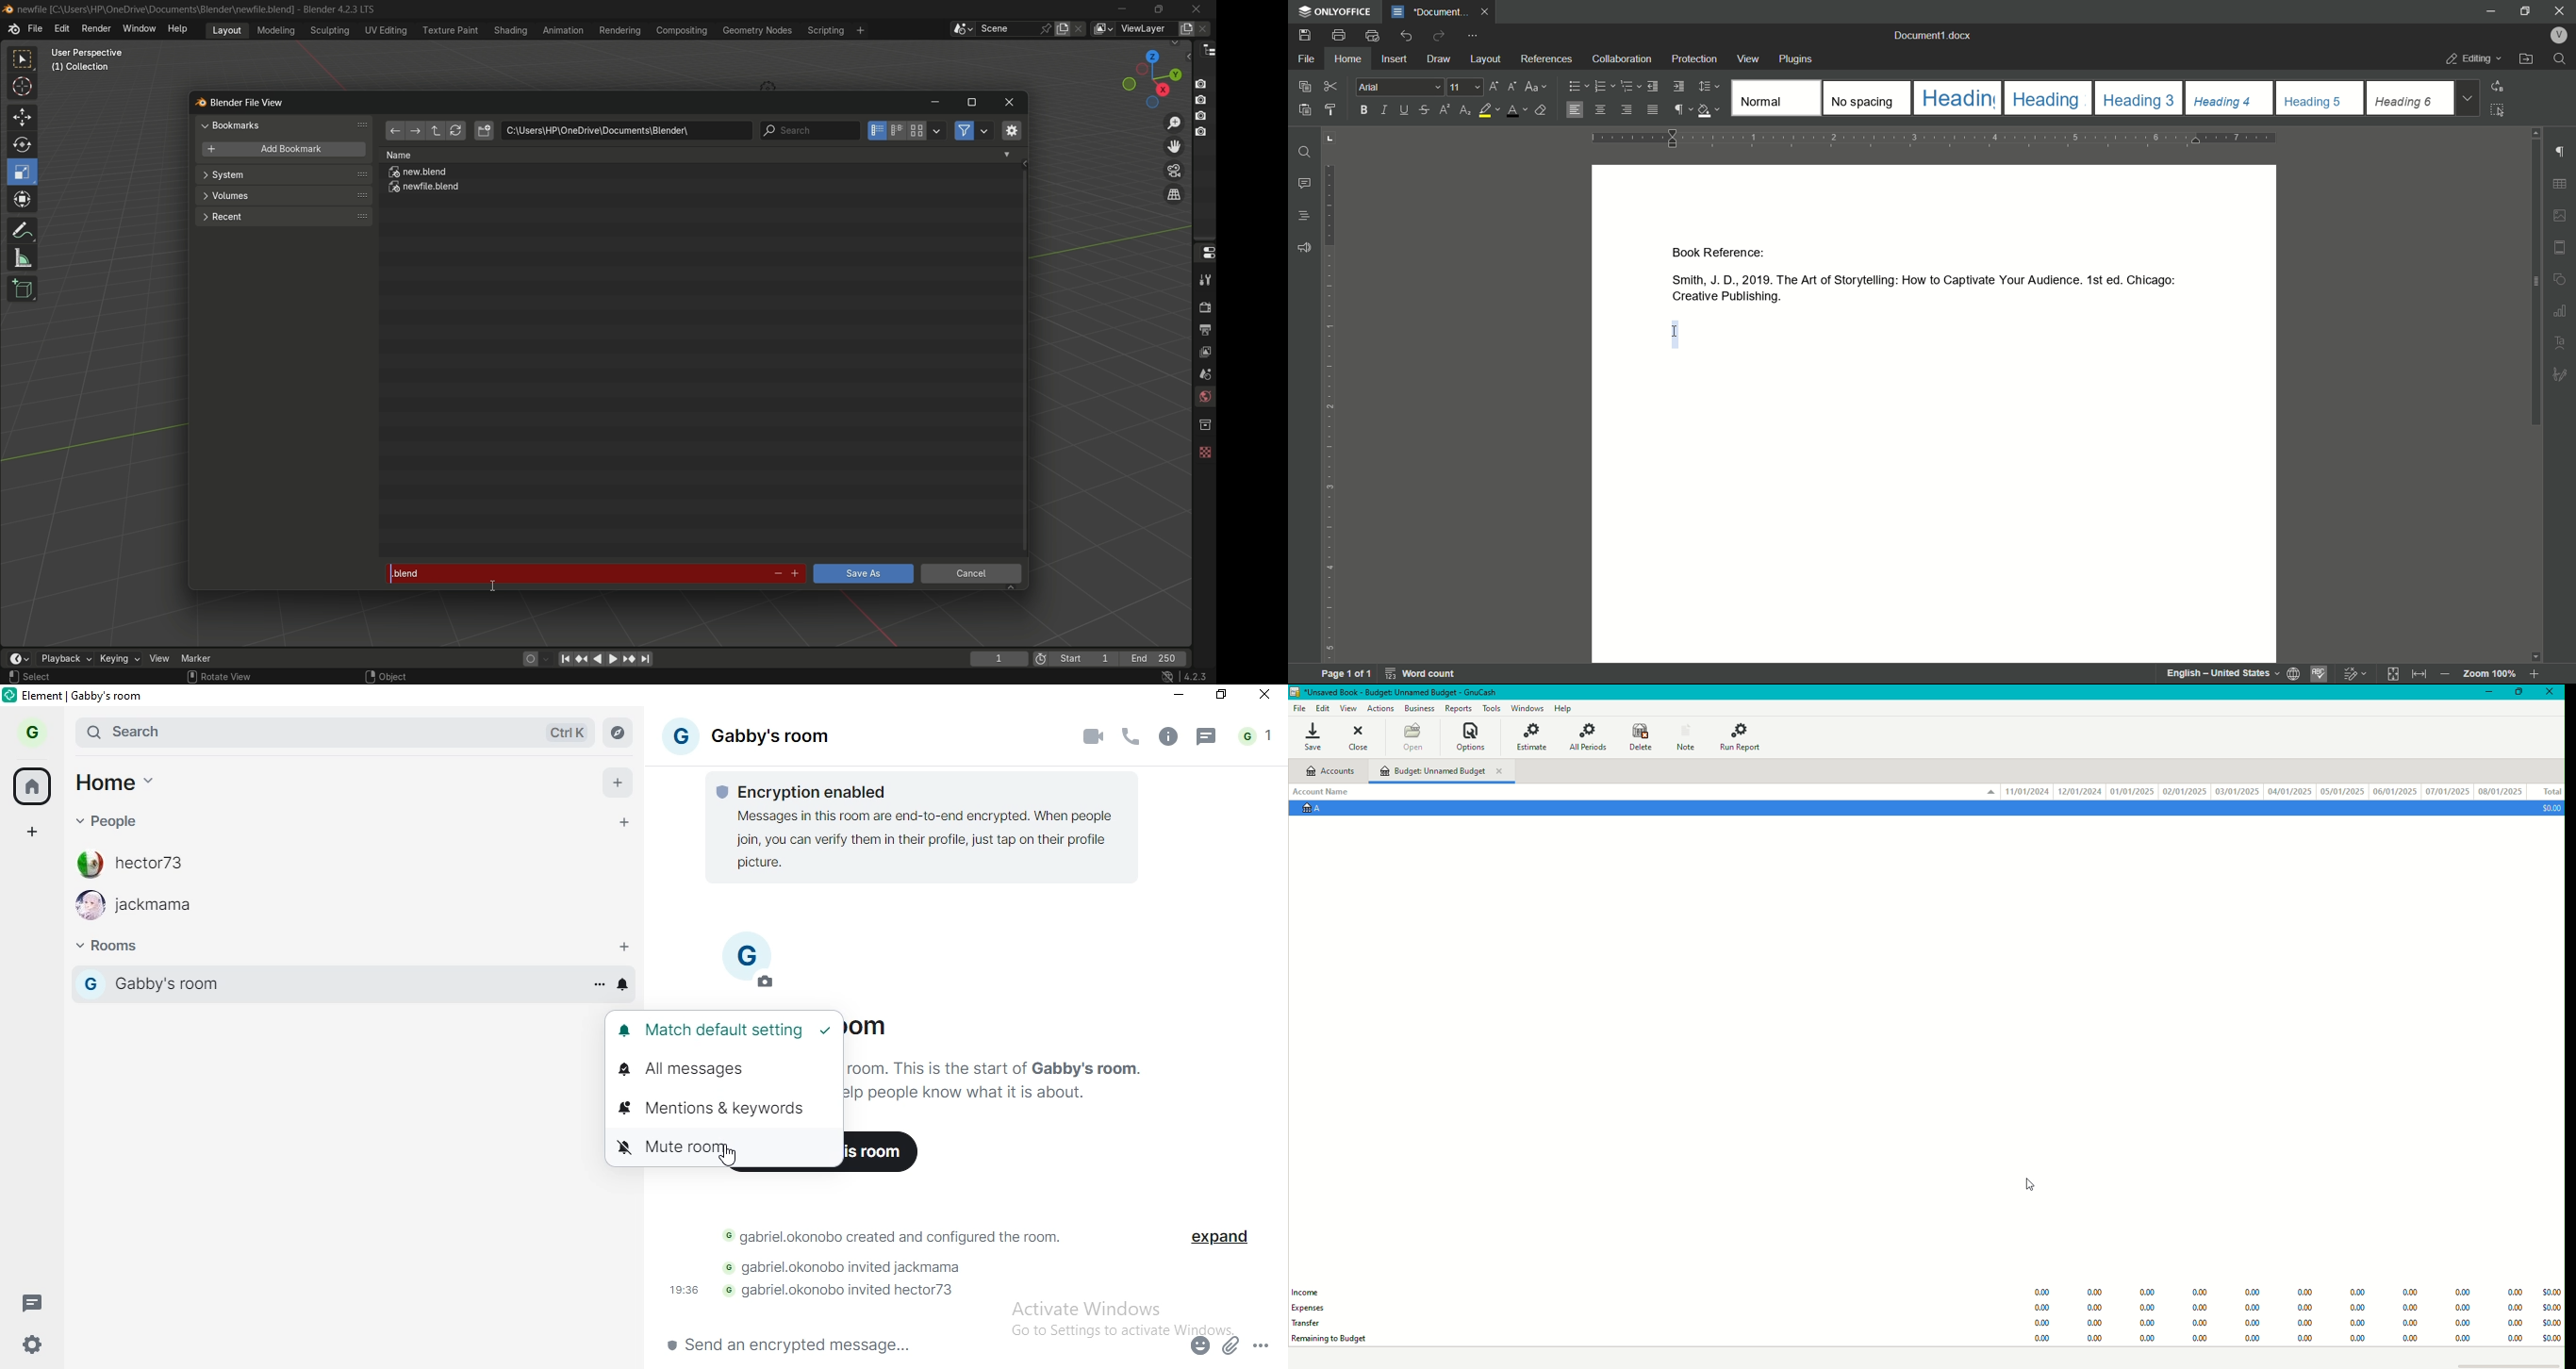 This screenshot has height=1372, width=2576. I want to click on recent, so click(282, 215).